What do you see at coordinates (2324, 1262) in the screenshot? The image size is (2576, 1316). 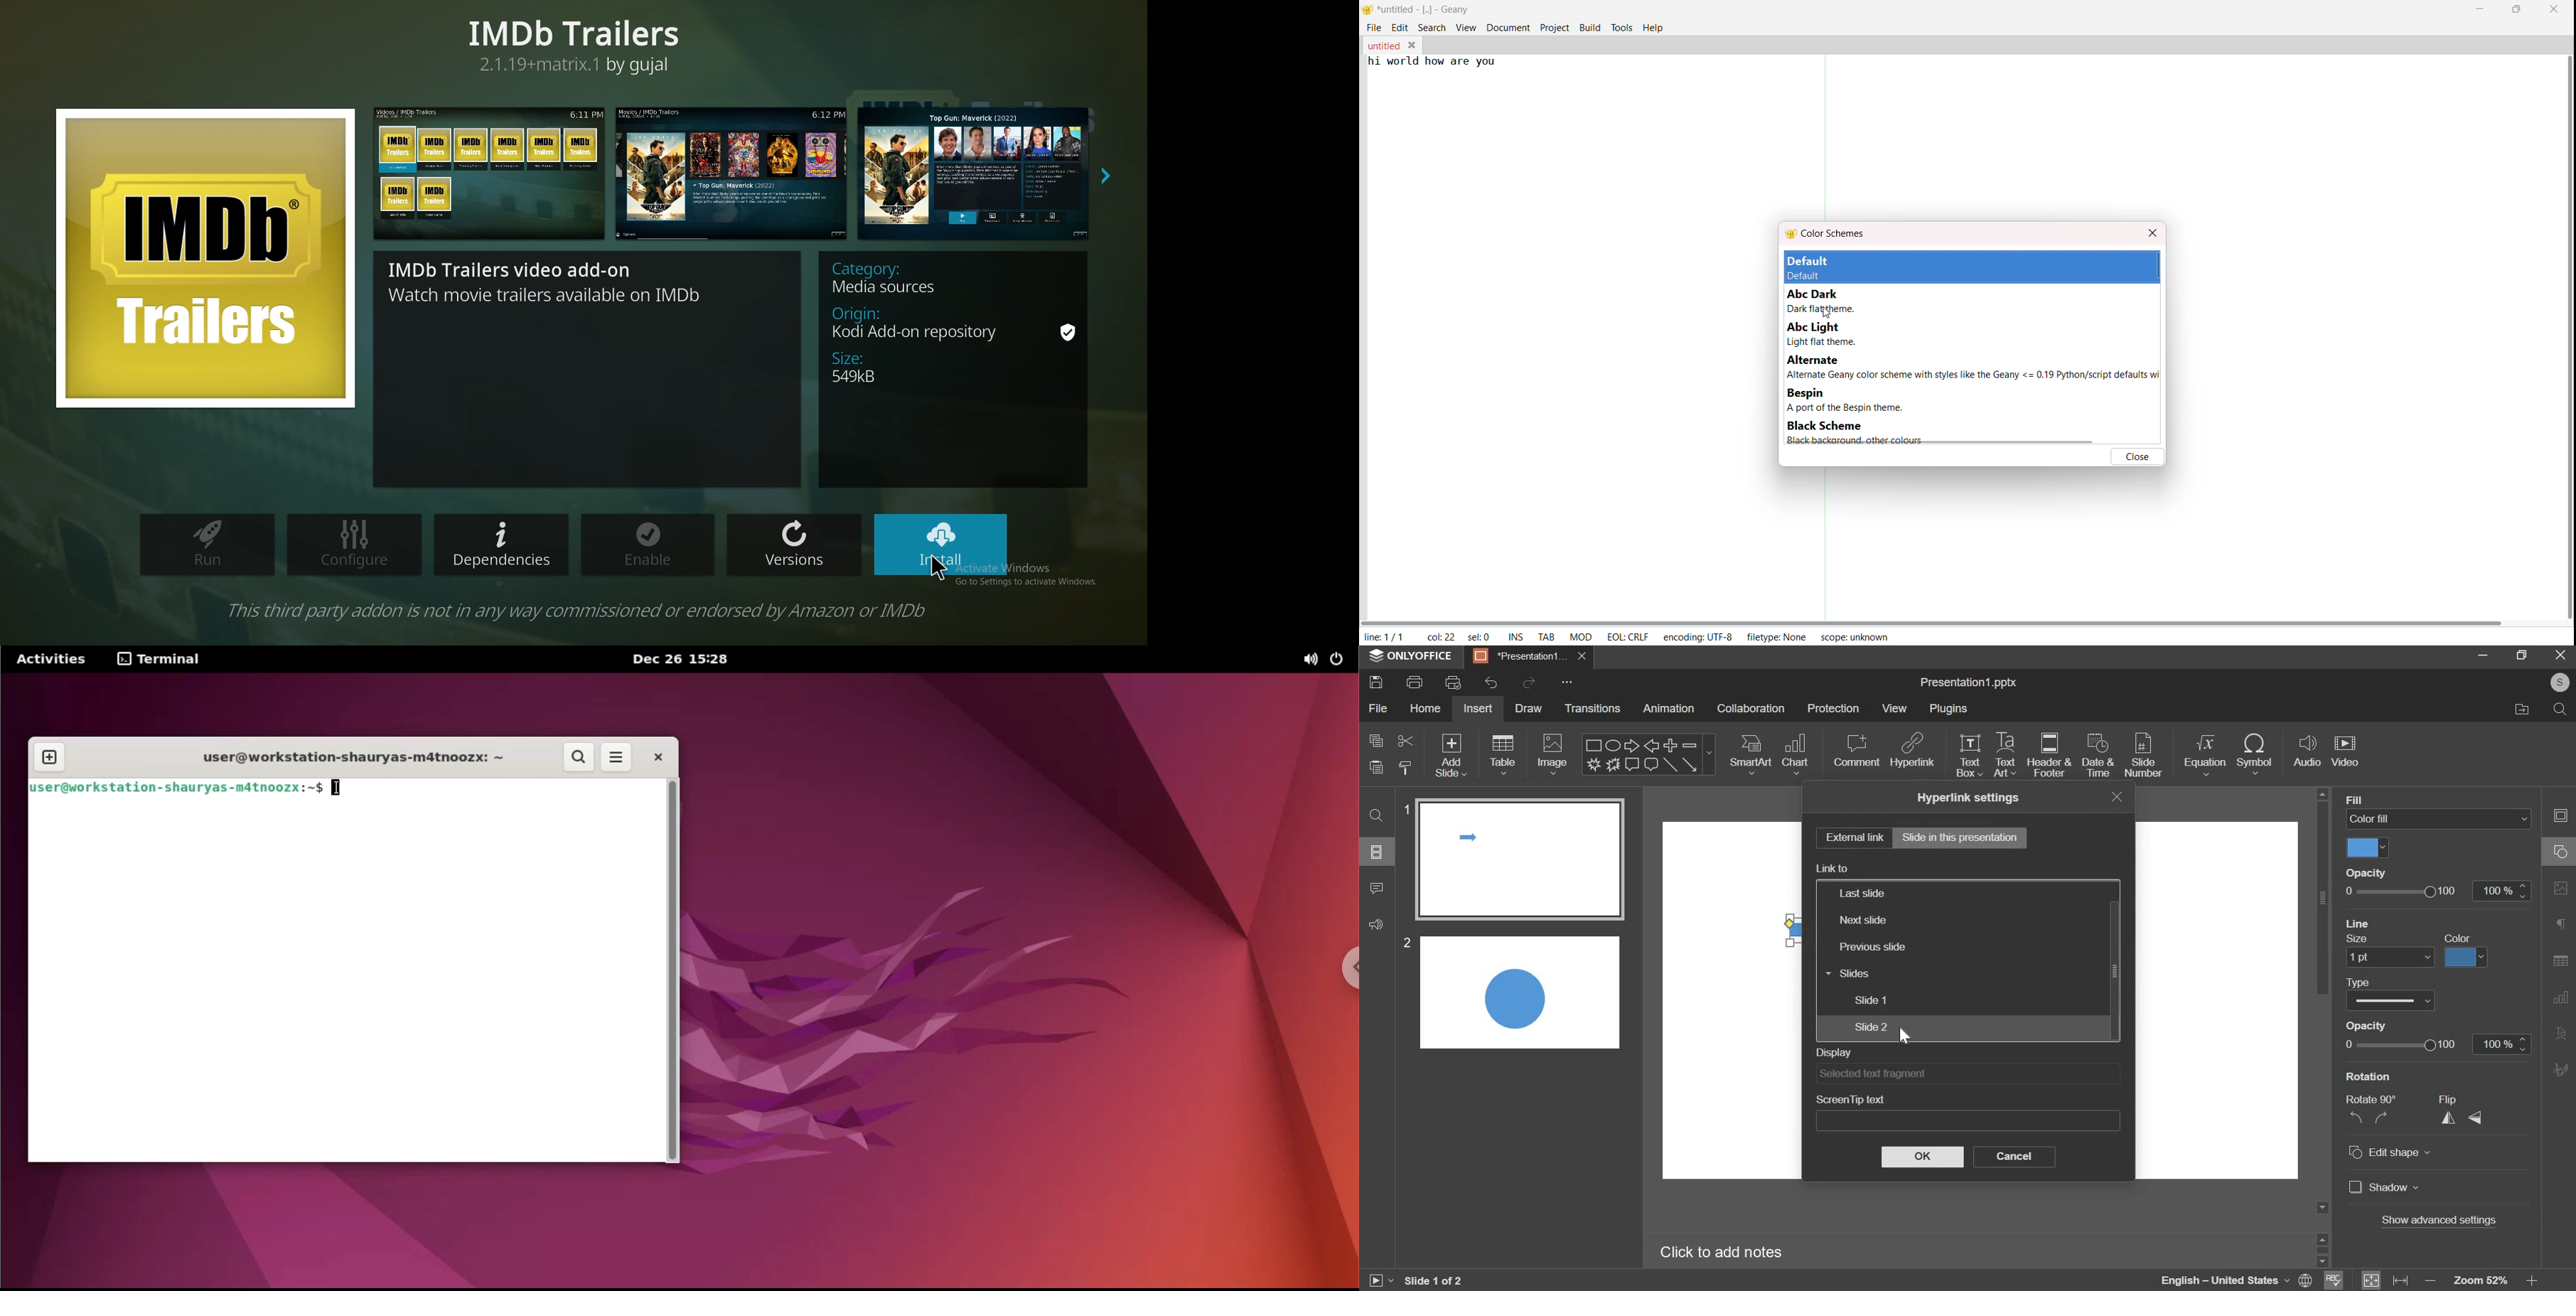 I see `scroll down` at bounding box center [2324, 1262].